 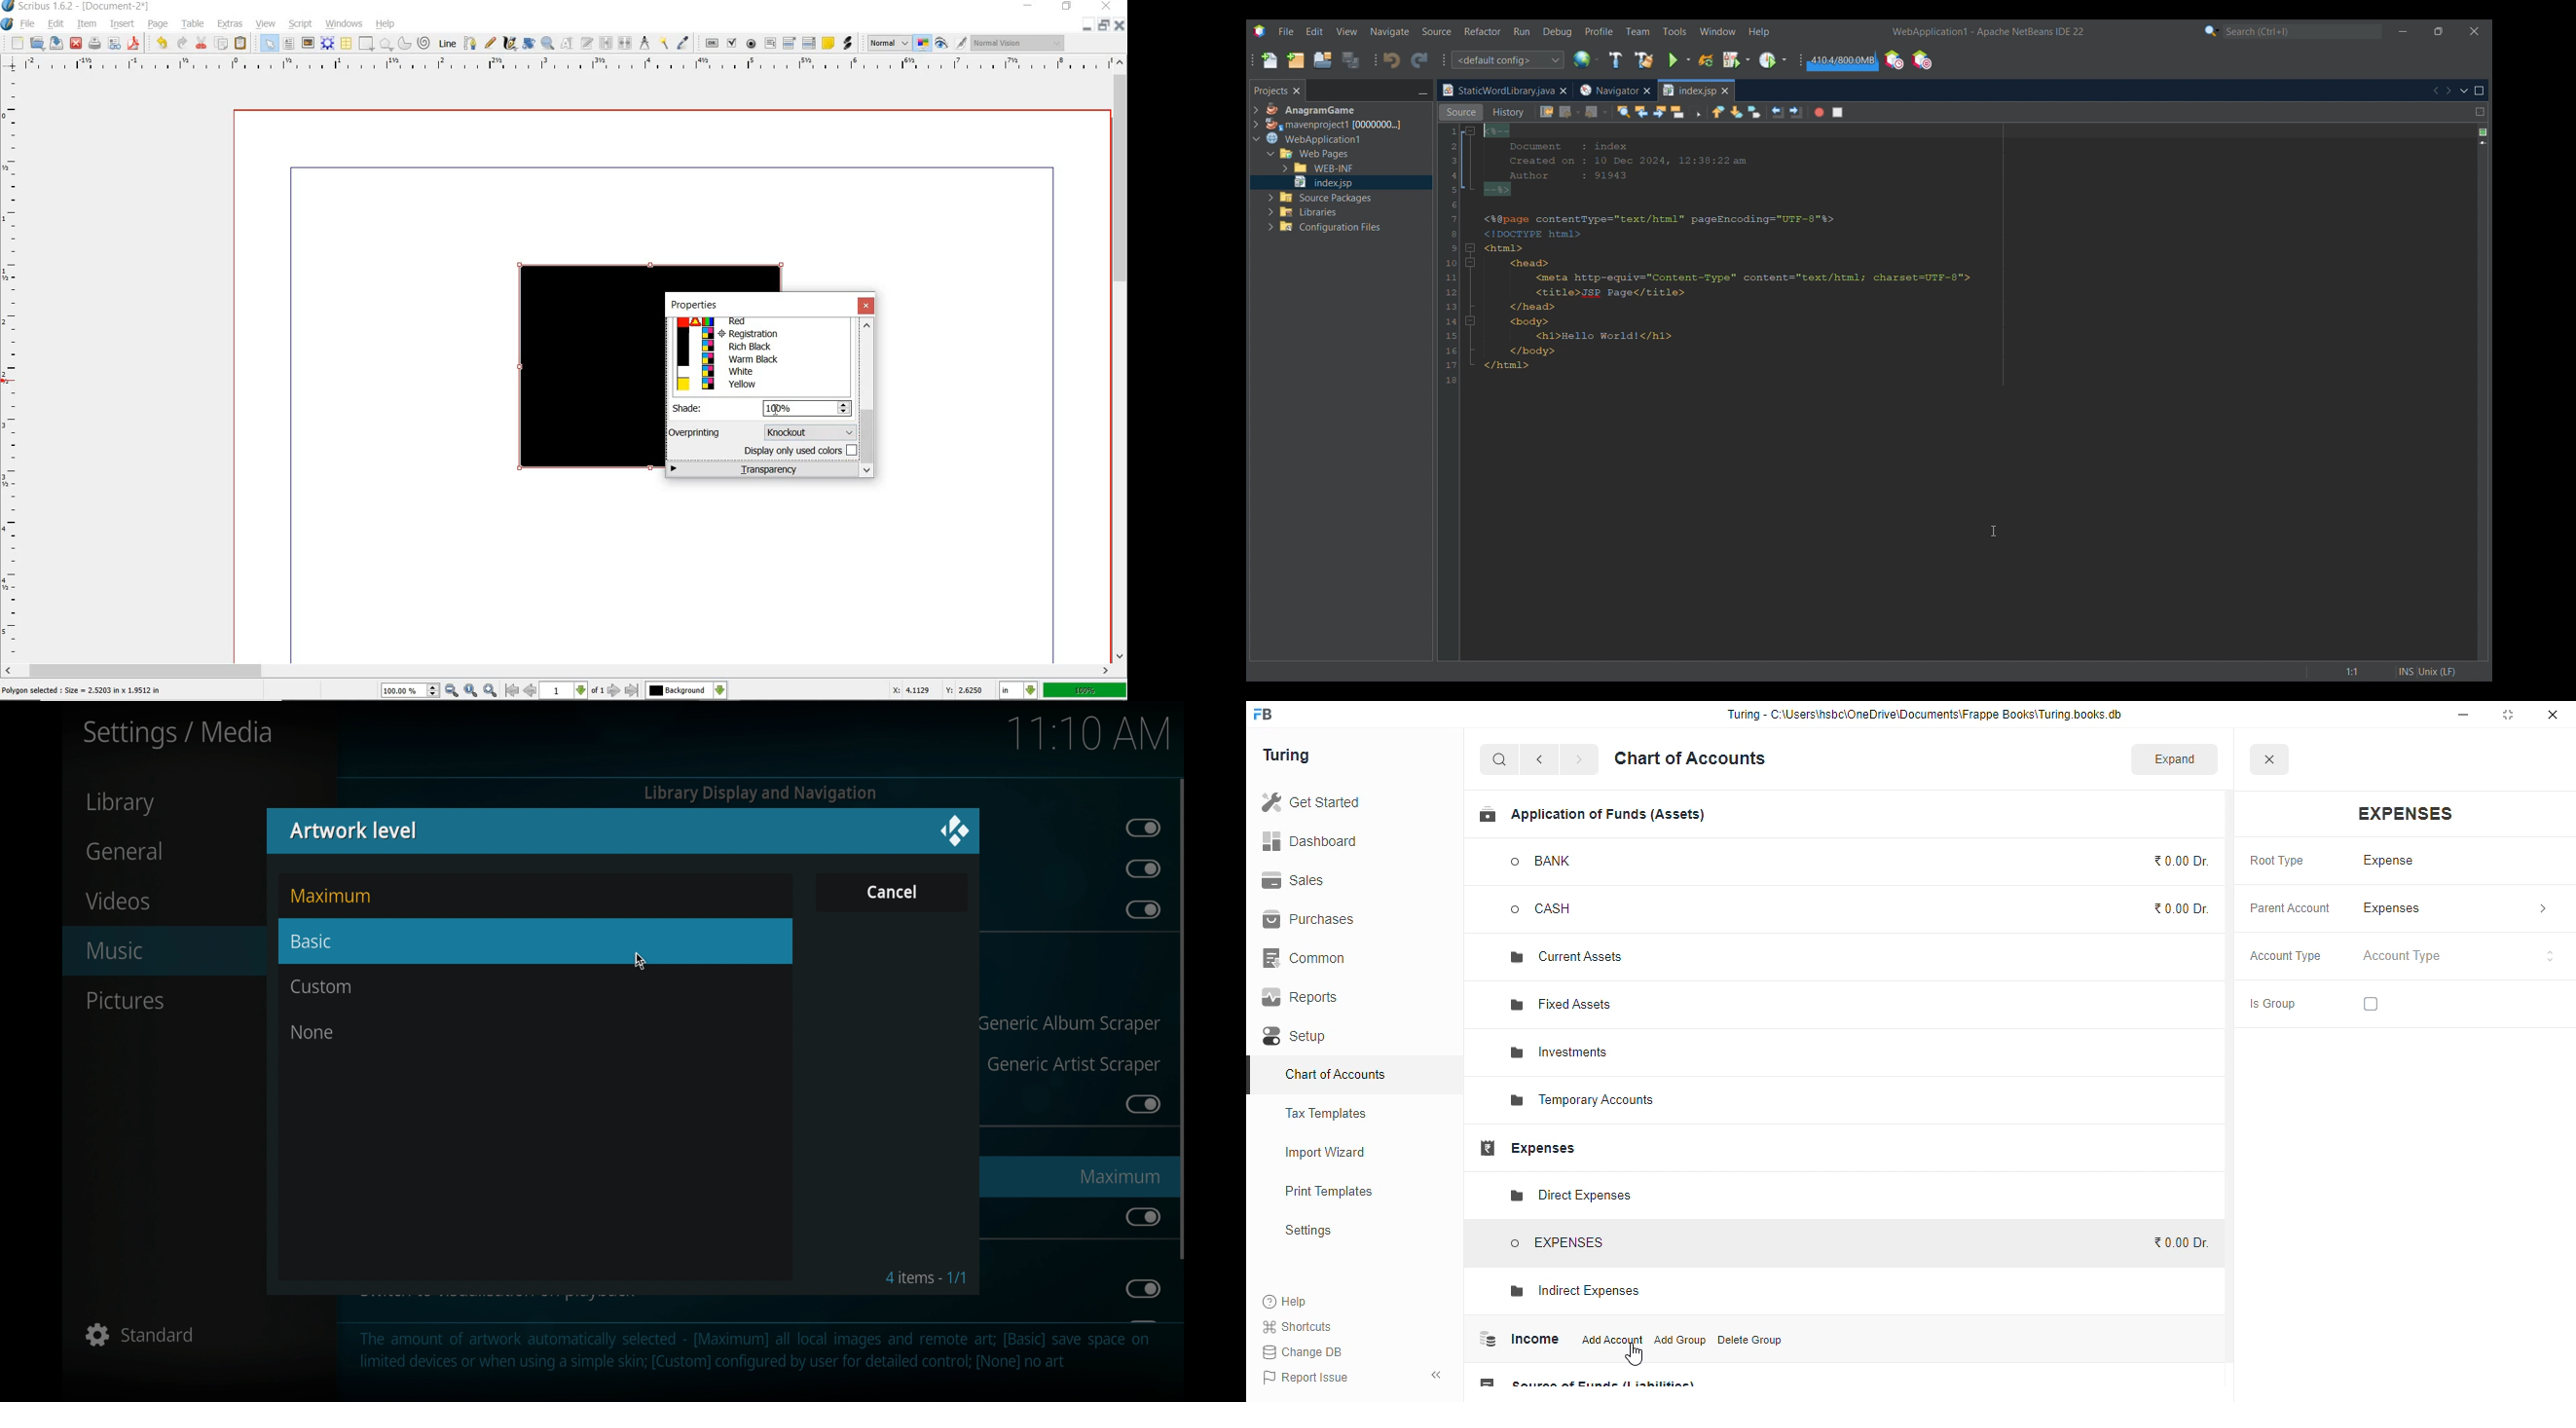 I want to click on properties, so click(x=694, y=305).